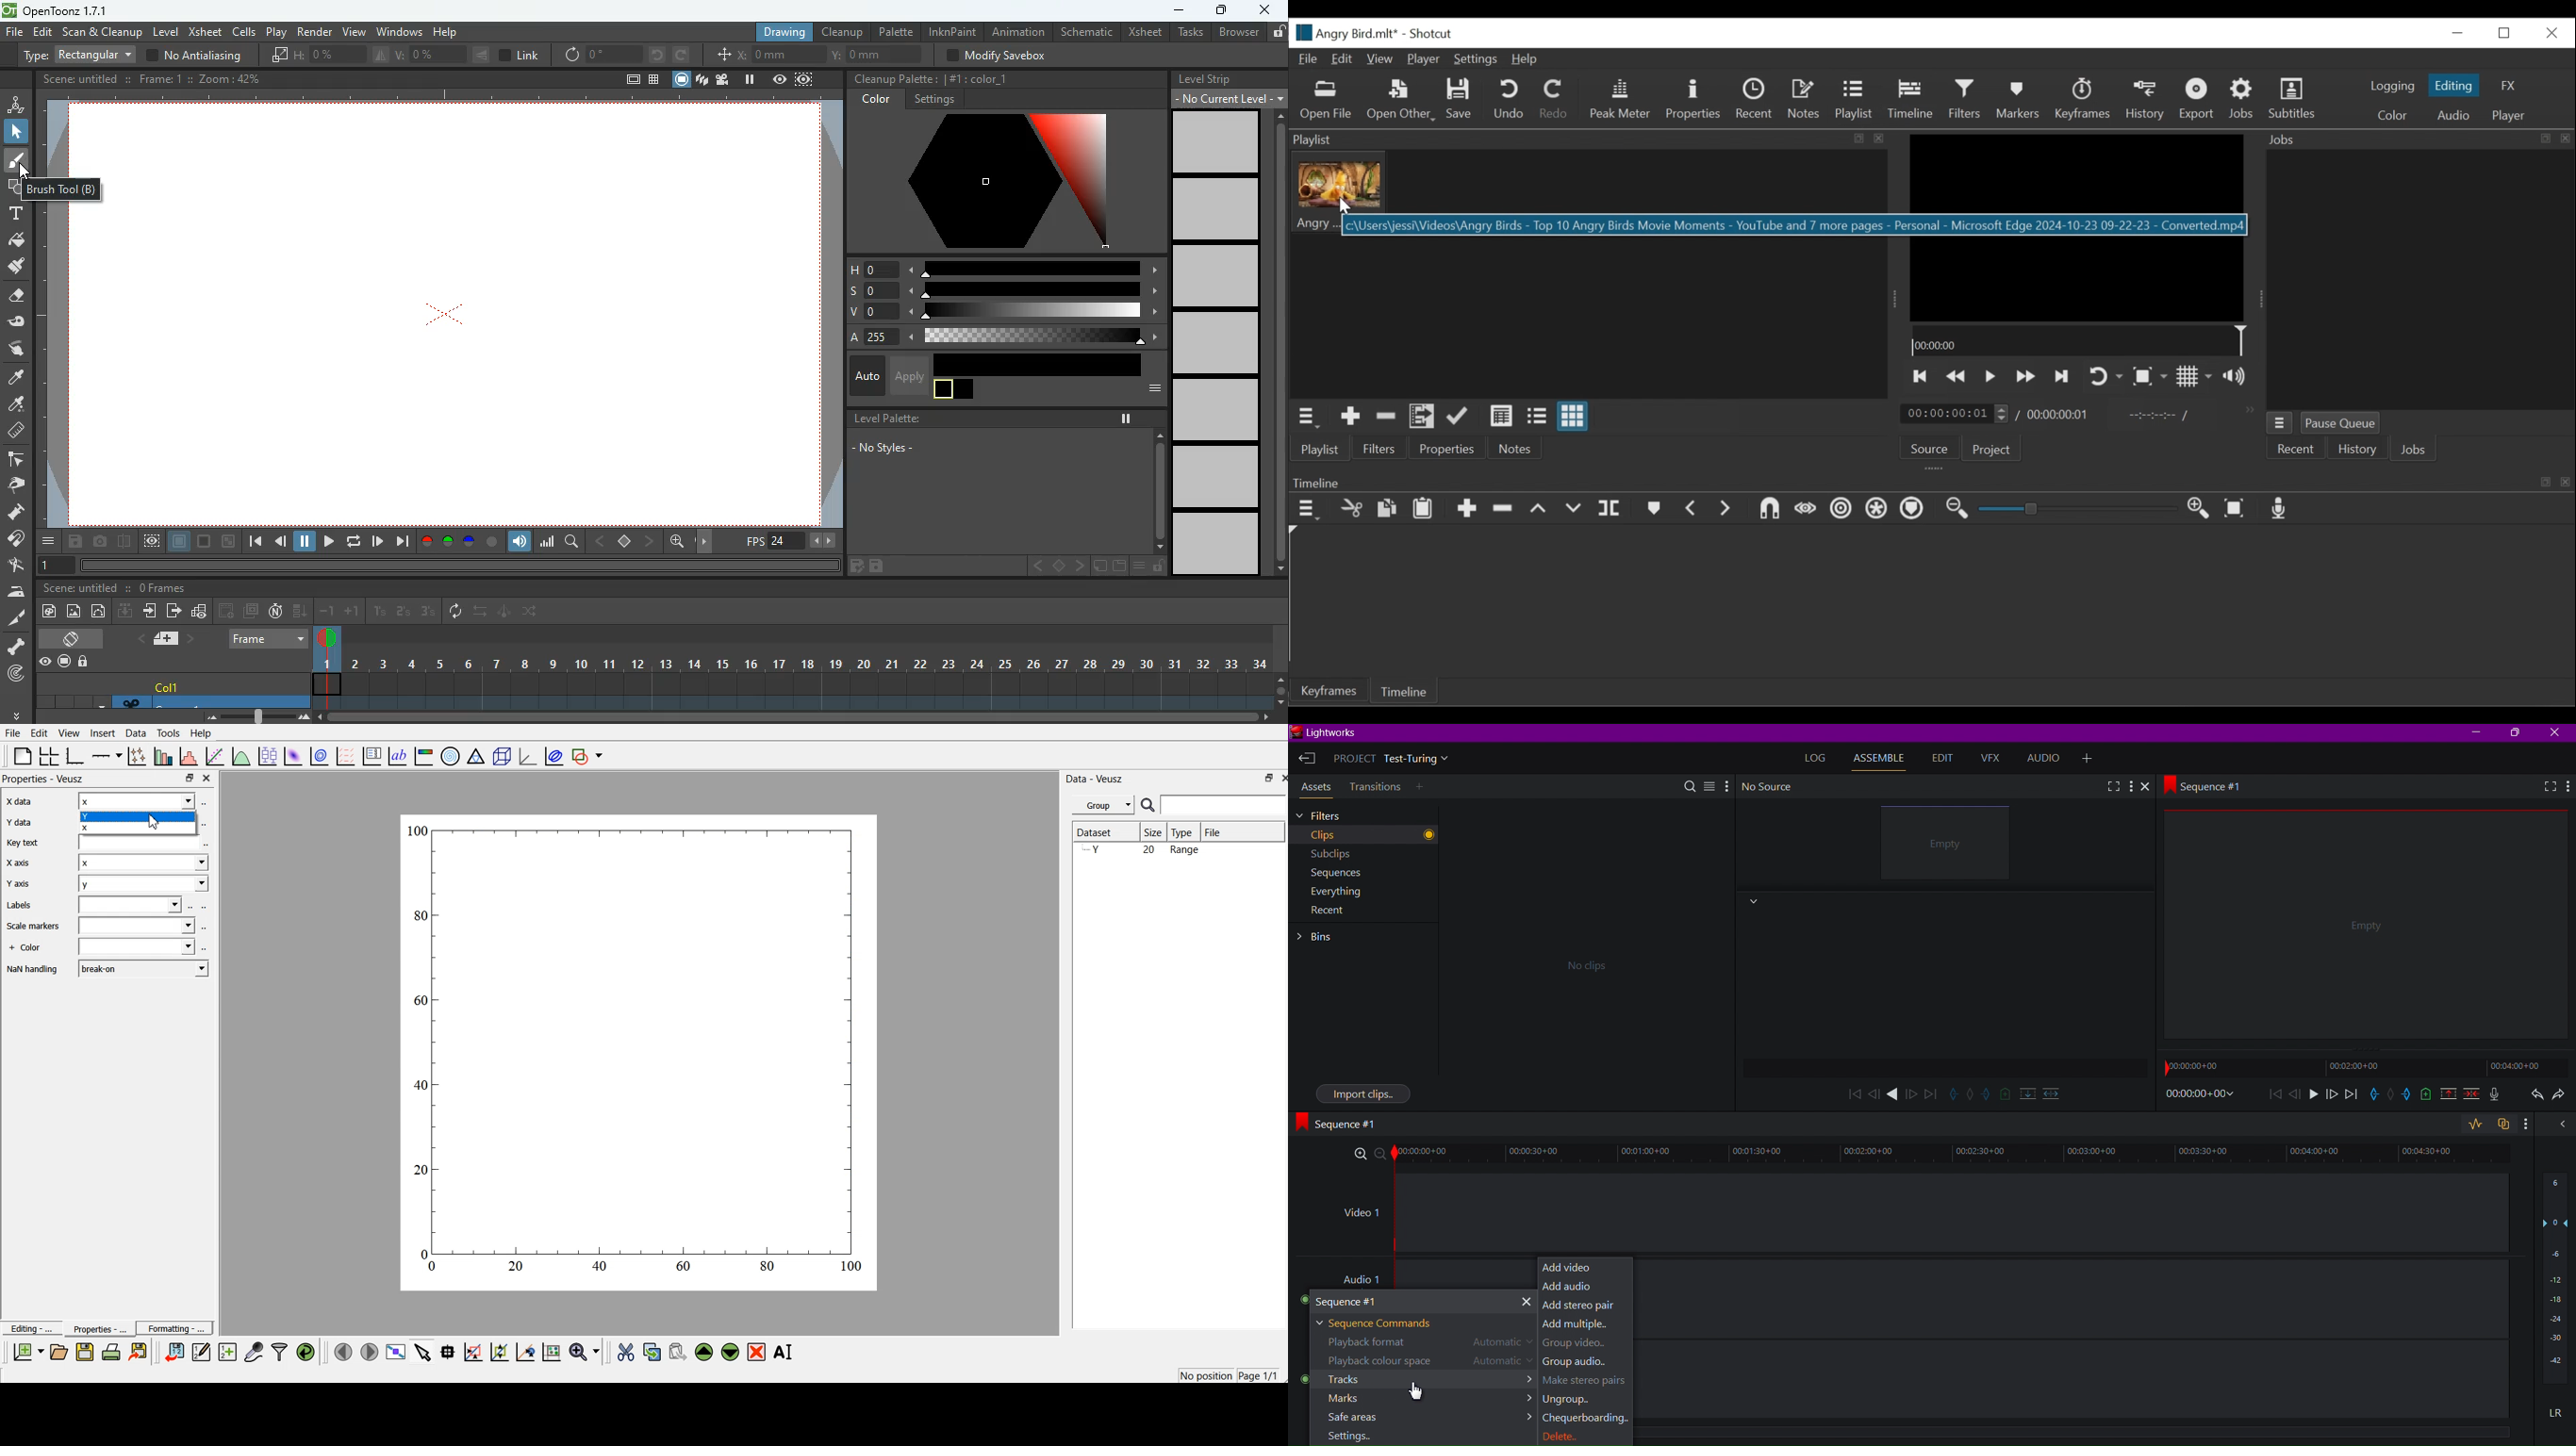 The height and width of the screenshot is (1456, 2576). What do you see at coordinates (1185, 832) in the screenshot?
I see `Type` at bounding box center [1185, 832].